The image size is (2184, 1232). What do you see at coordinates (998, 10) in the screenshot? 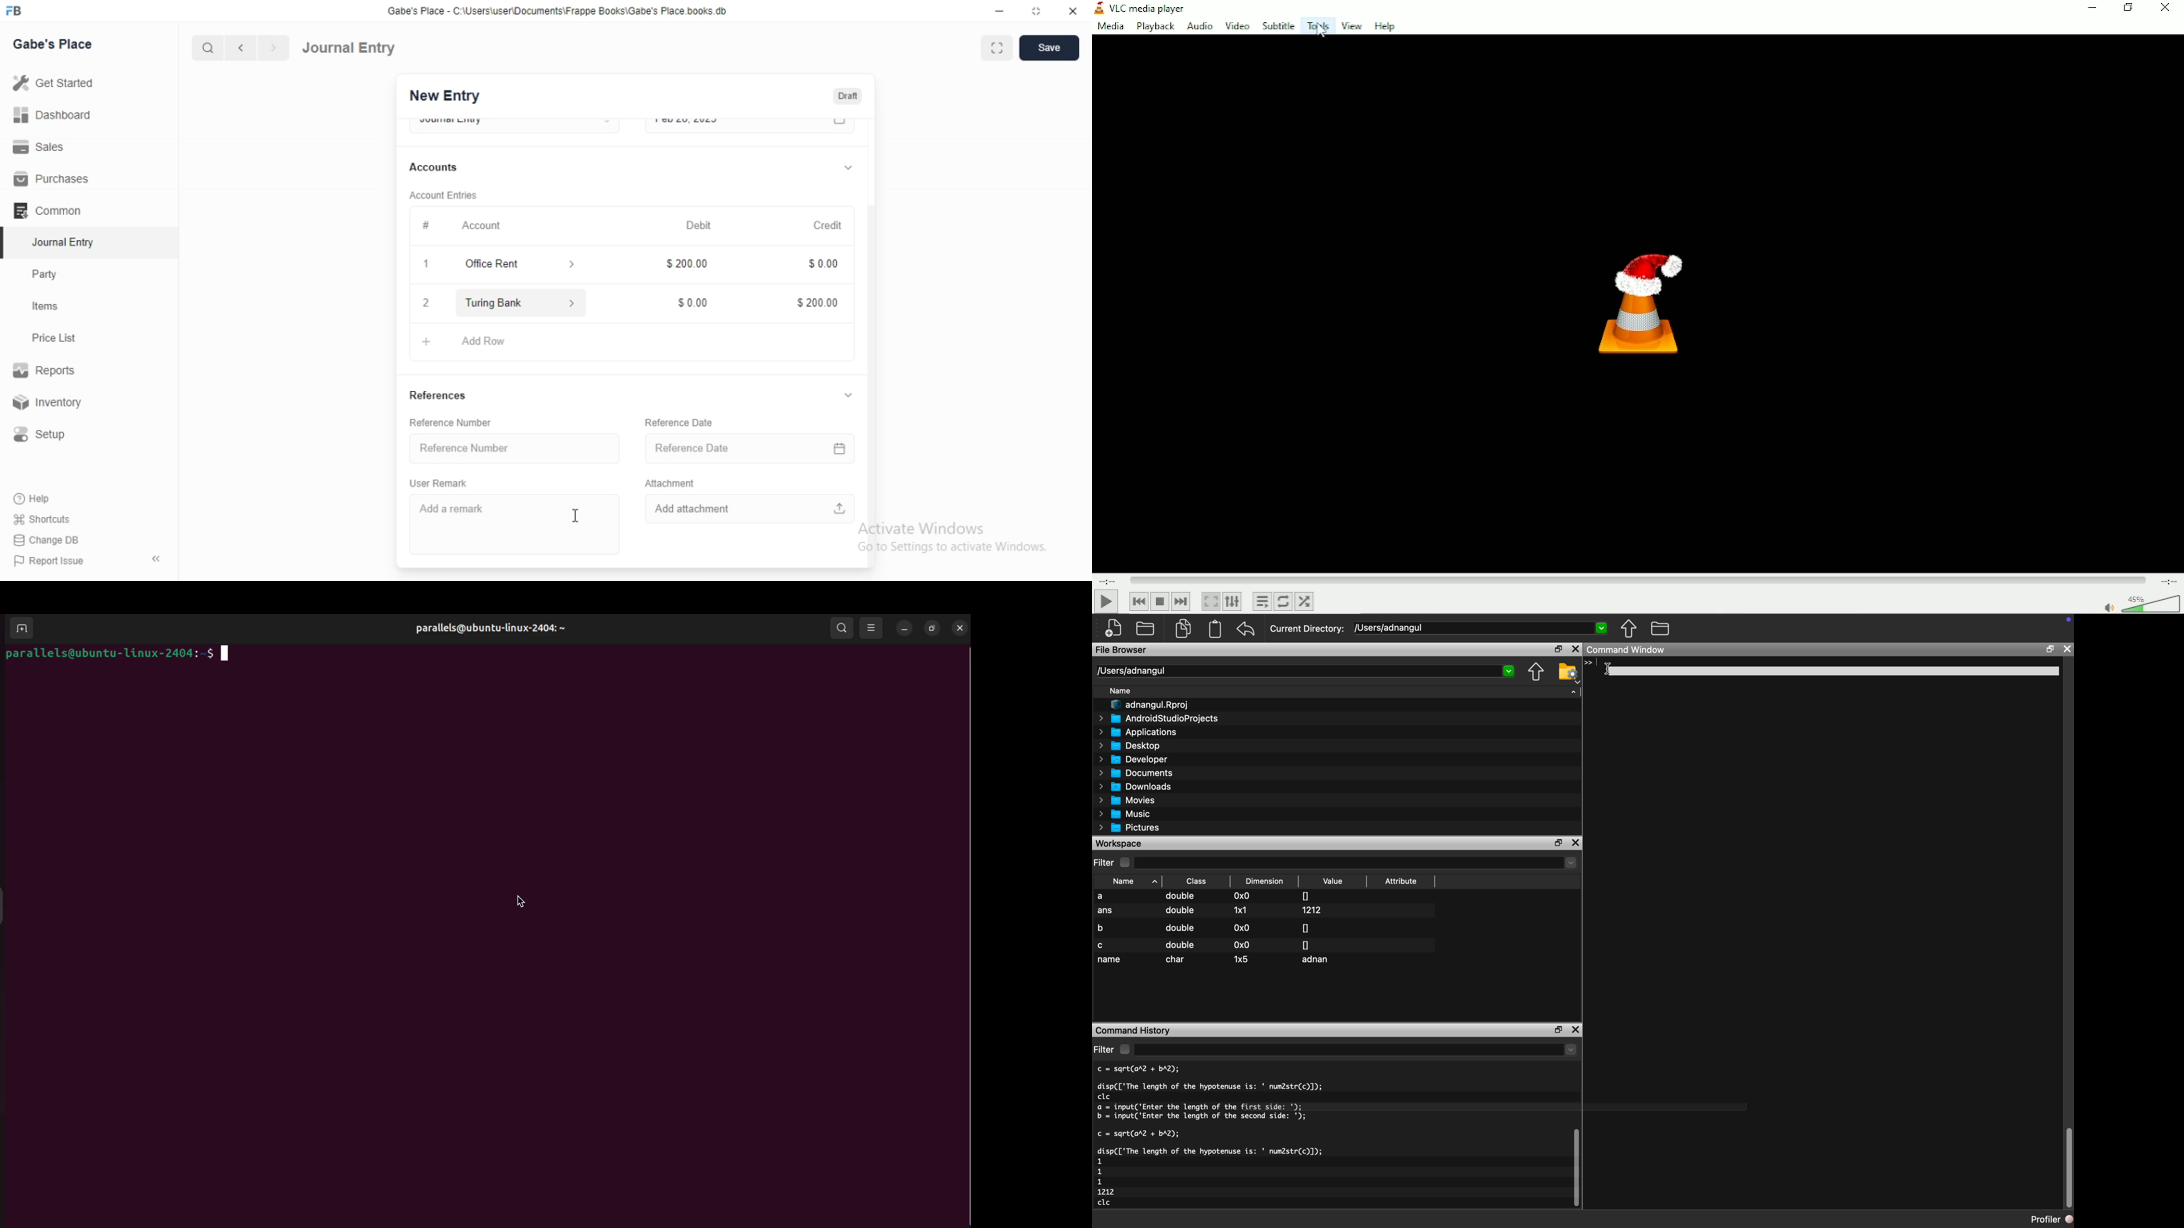
I see `minimize` at bounding box center [998, 10].